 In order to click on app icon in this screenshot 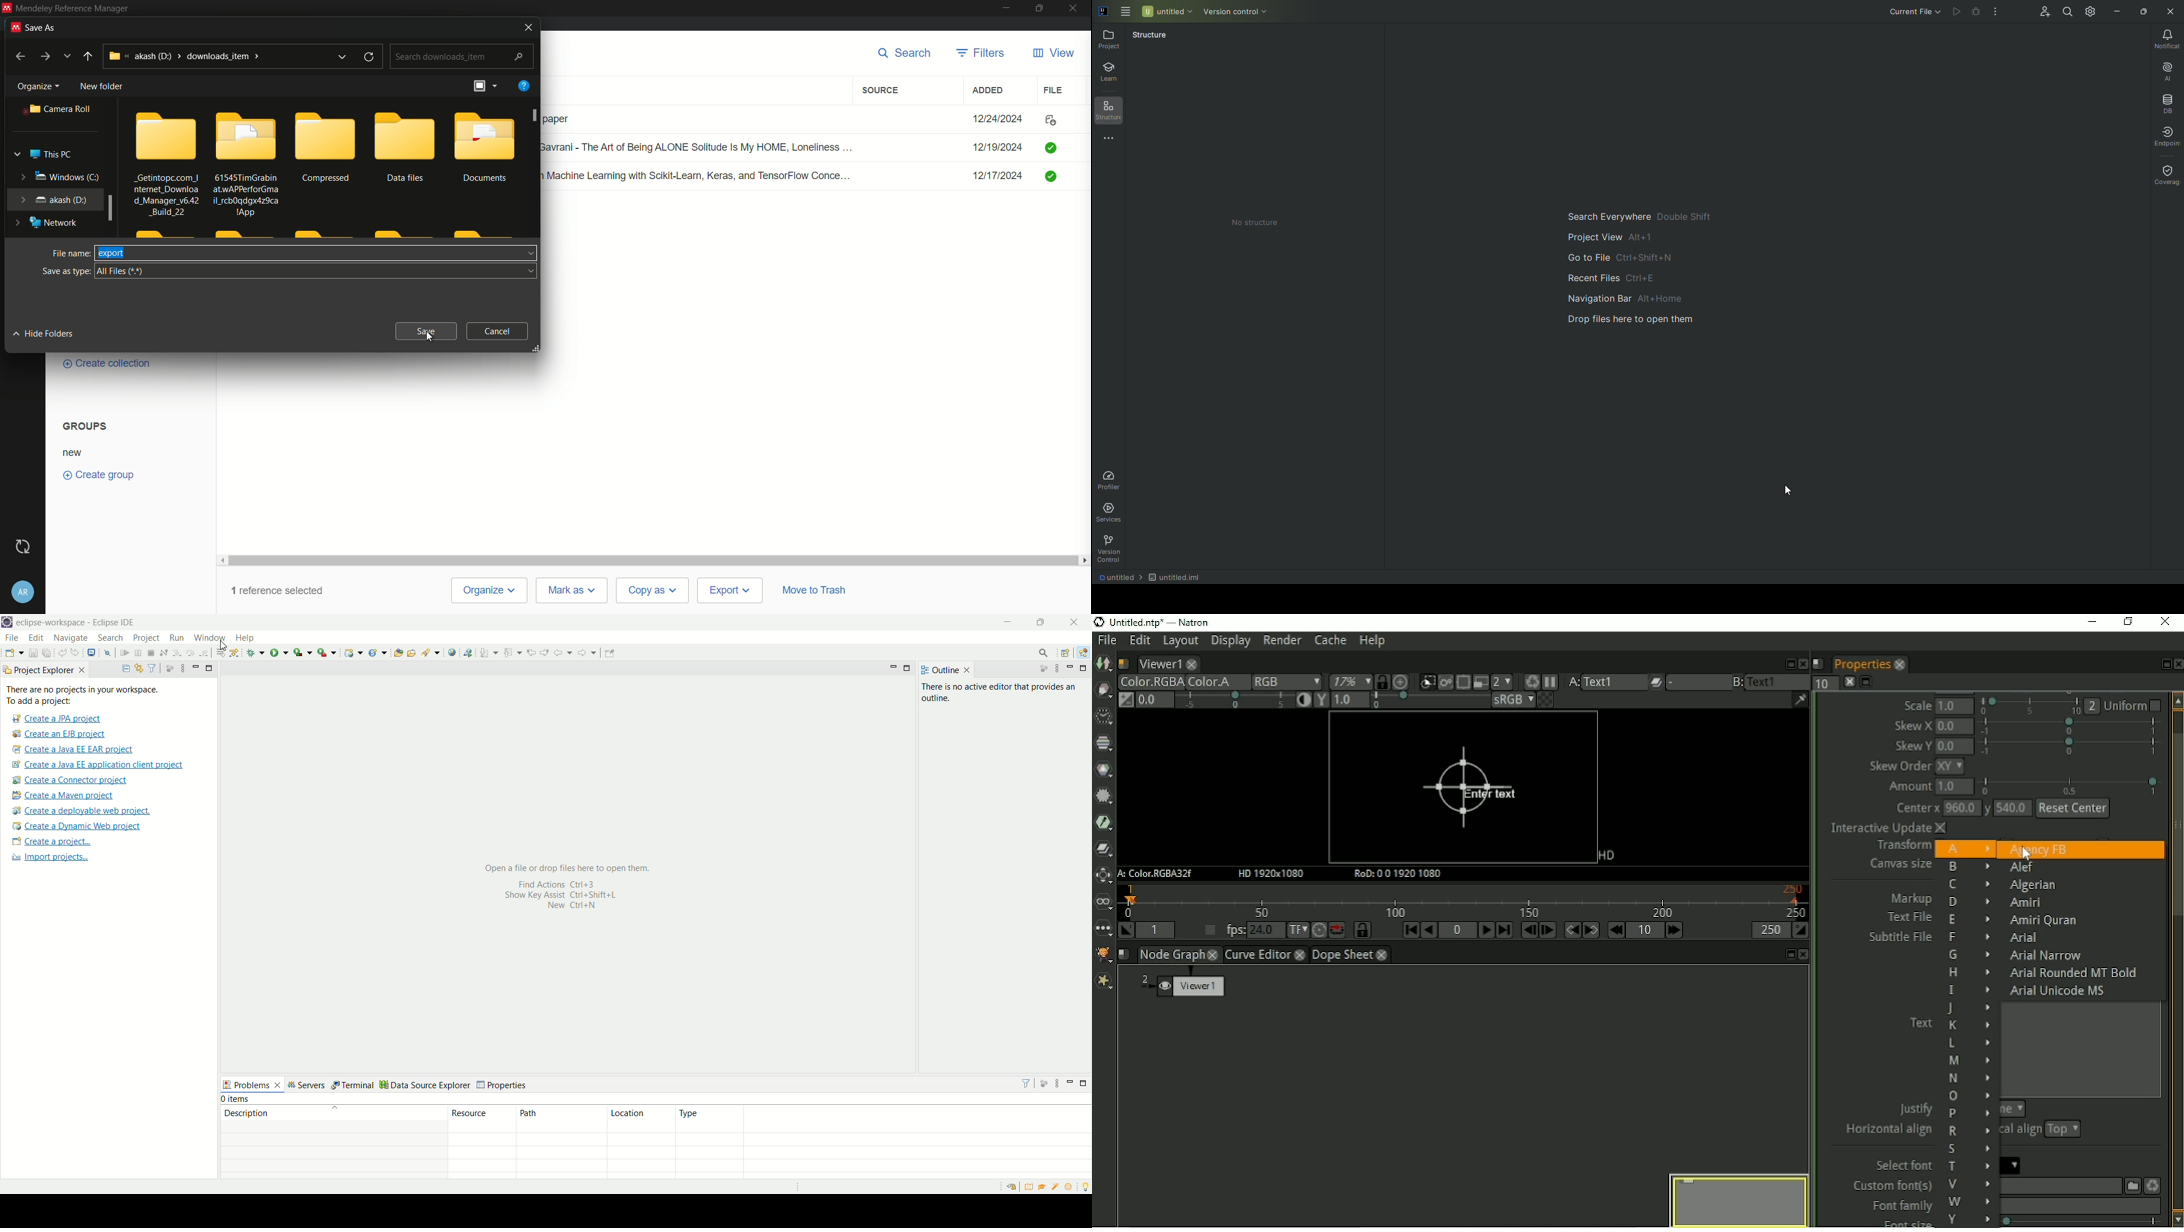, I will do `click(14, 28)`.